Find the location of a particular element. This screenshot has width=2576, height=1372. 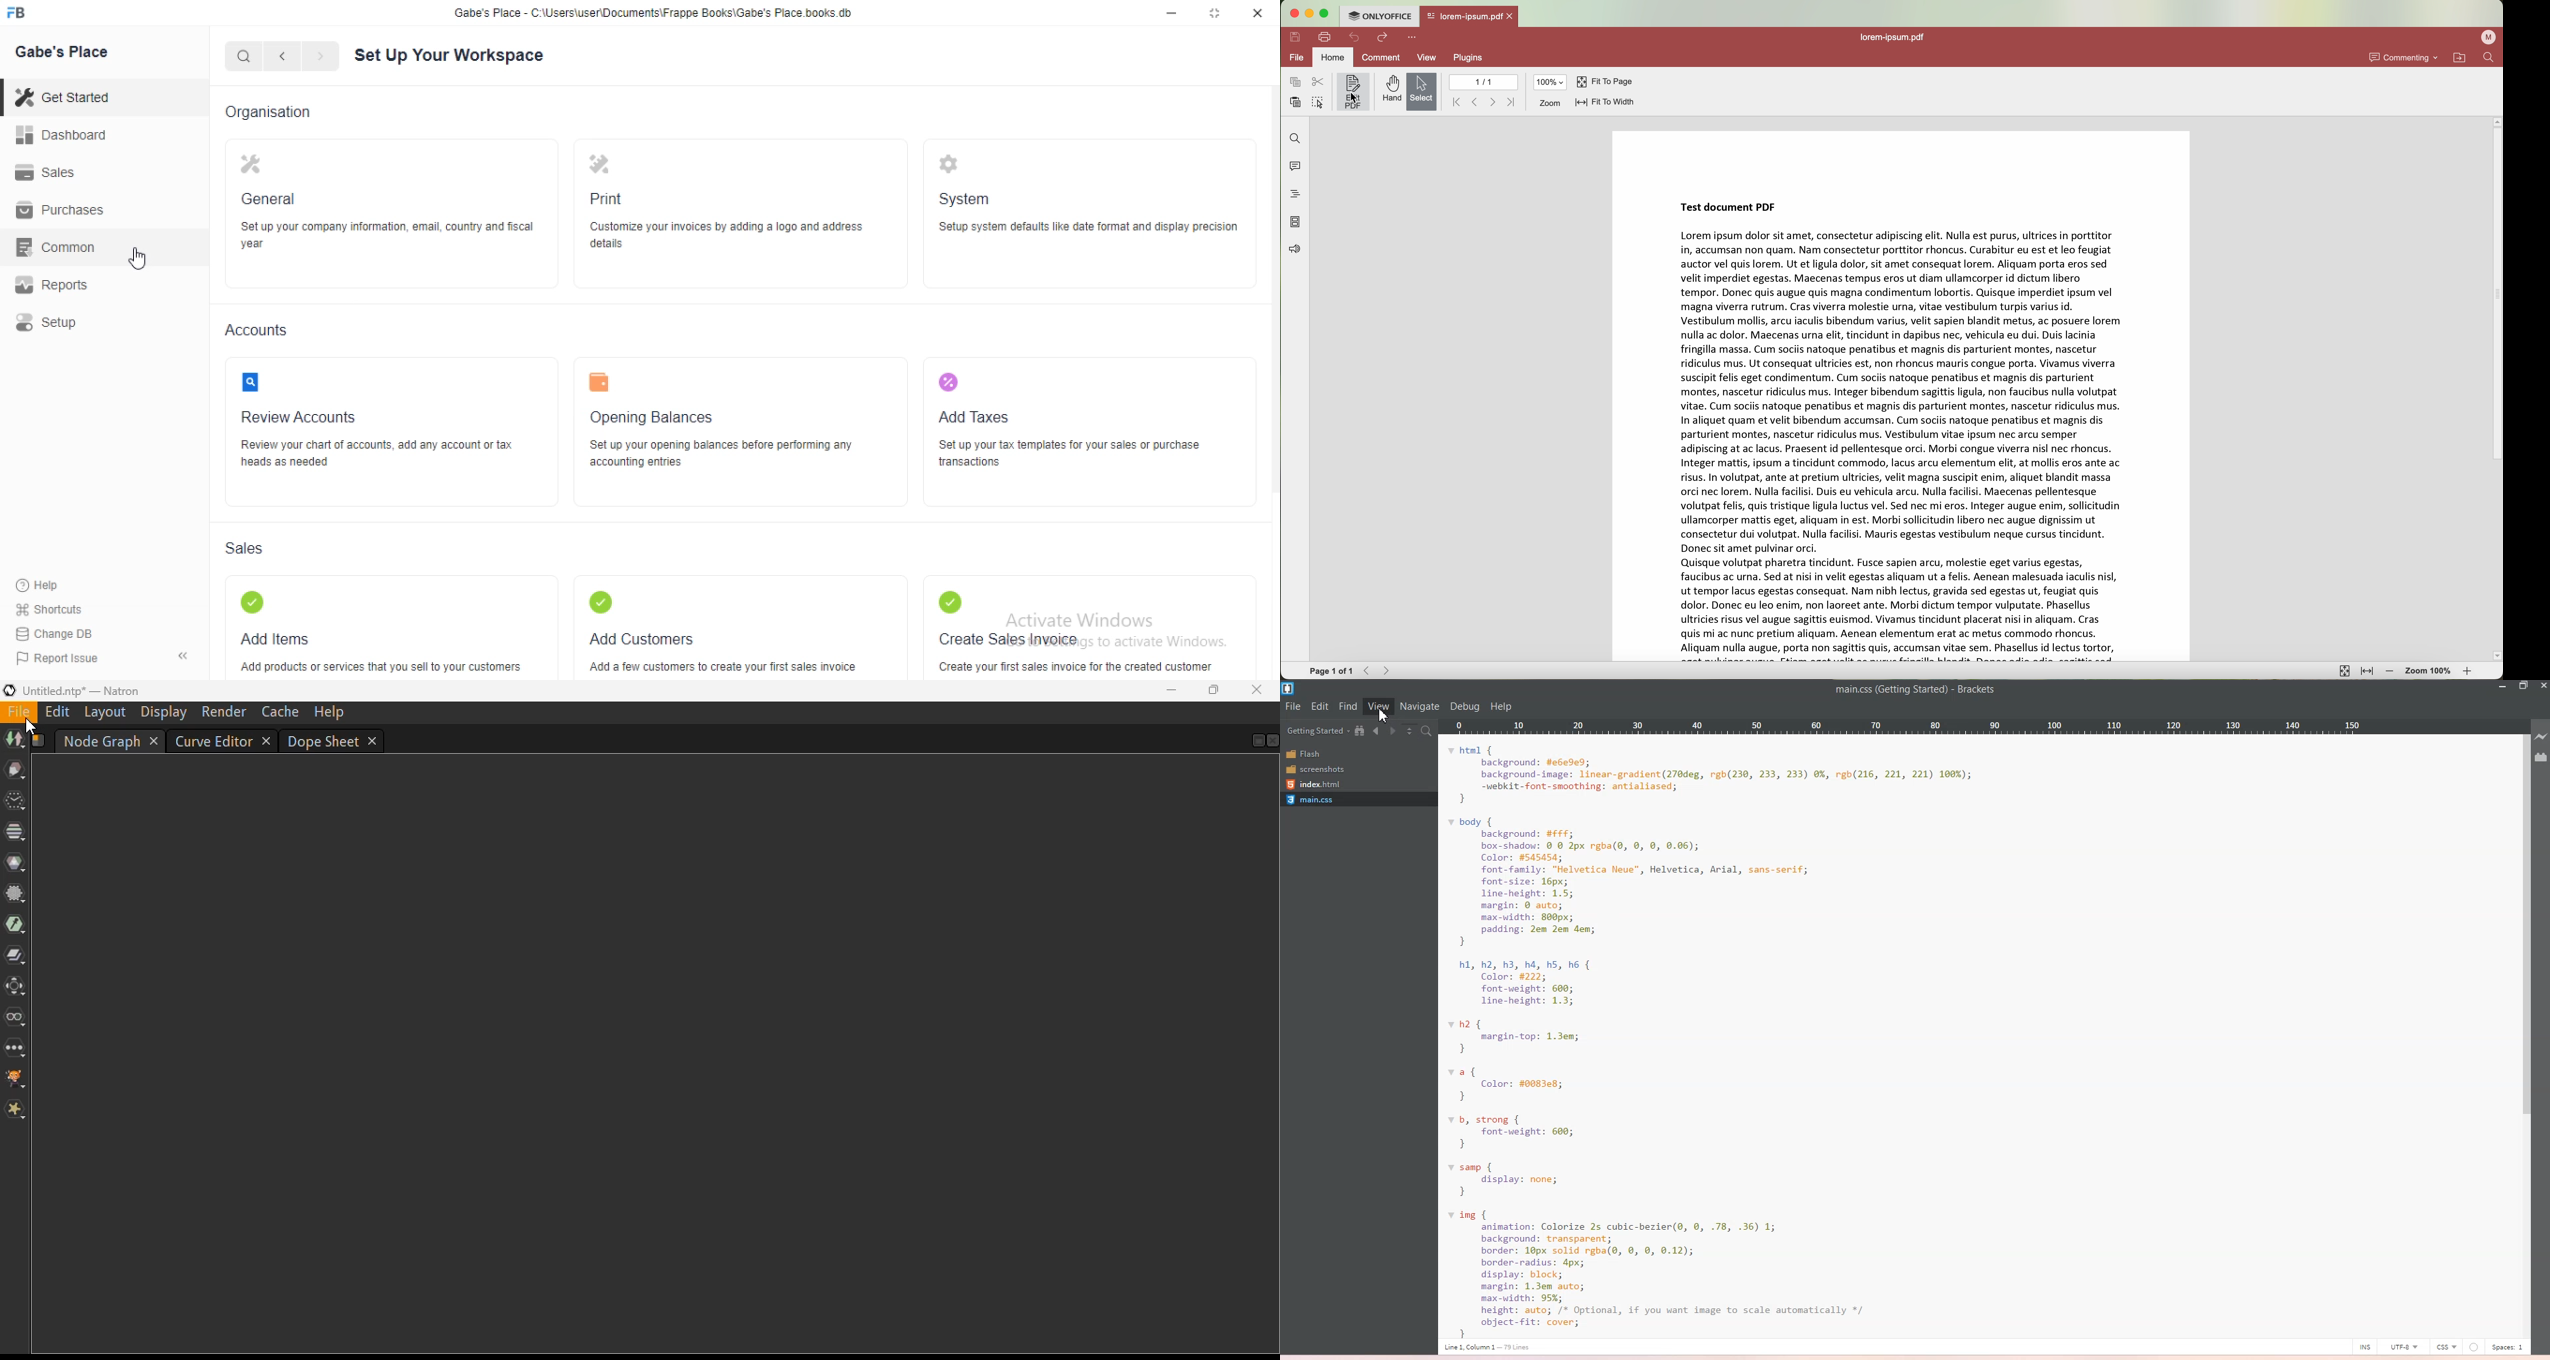

Setup is located at coordinates (51, 322).